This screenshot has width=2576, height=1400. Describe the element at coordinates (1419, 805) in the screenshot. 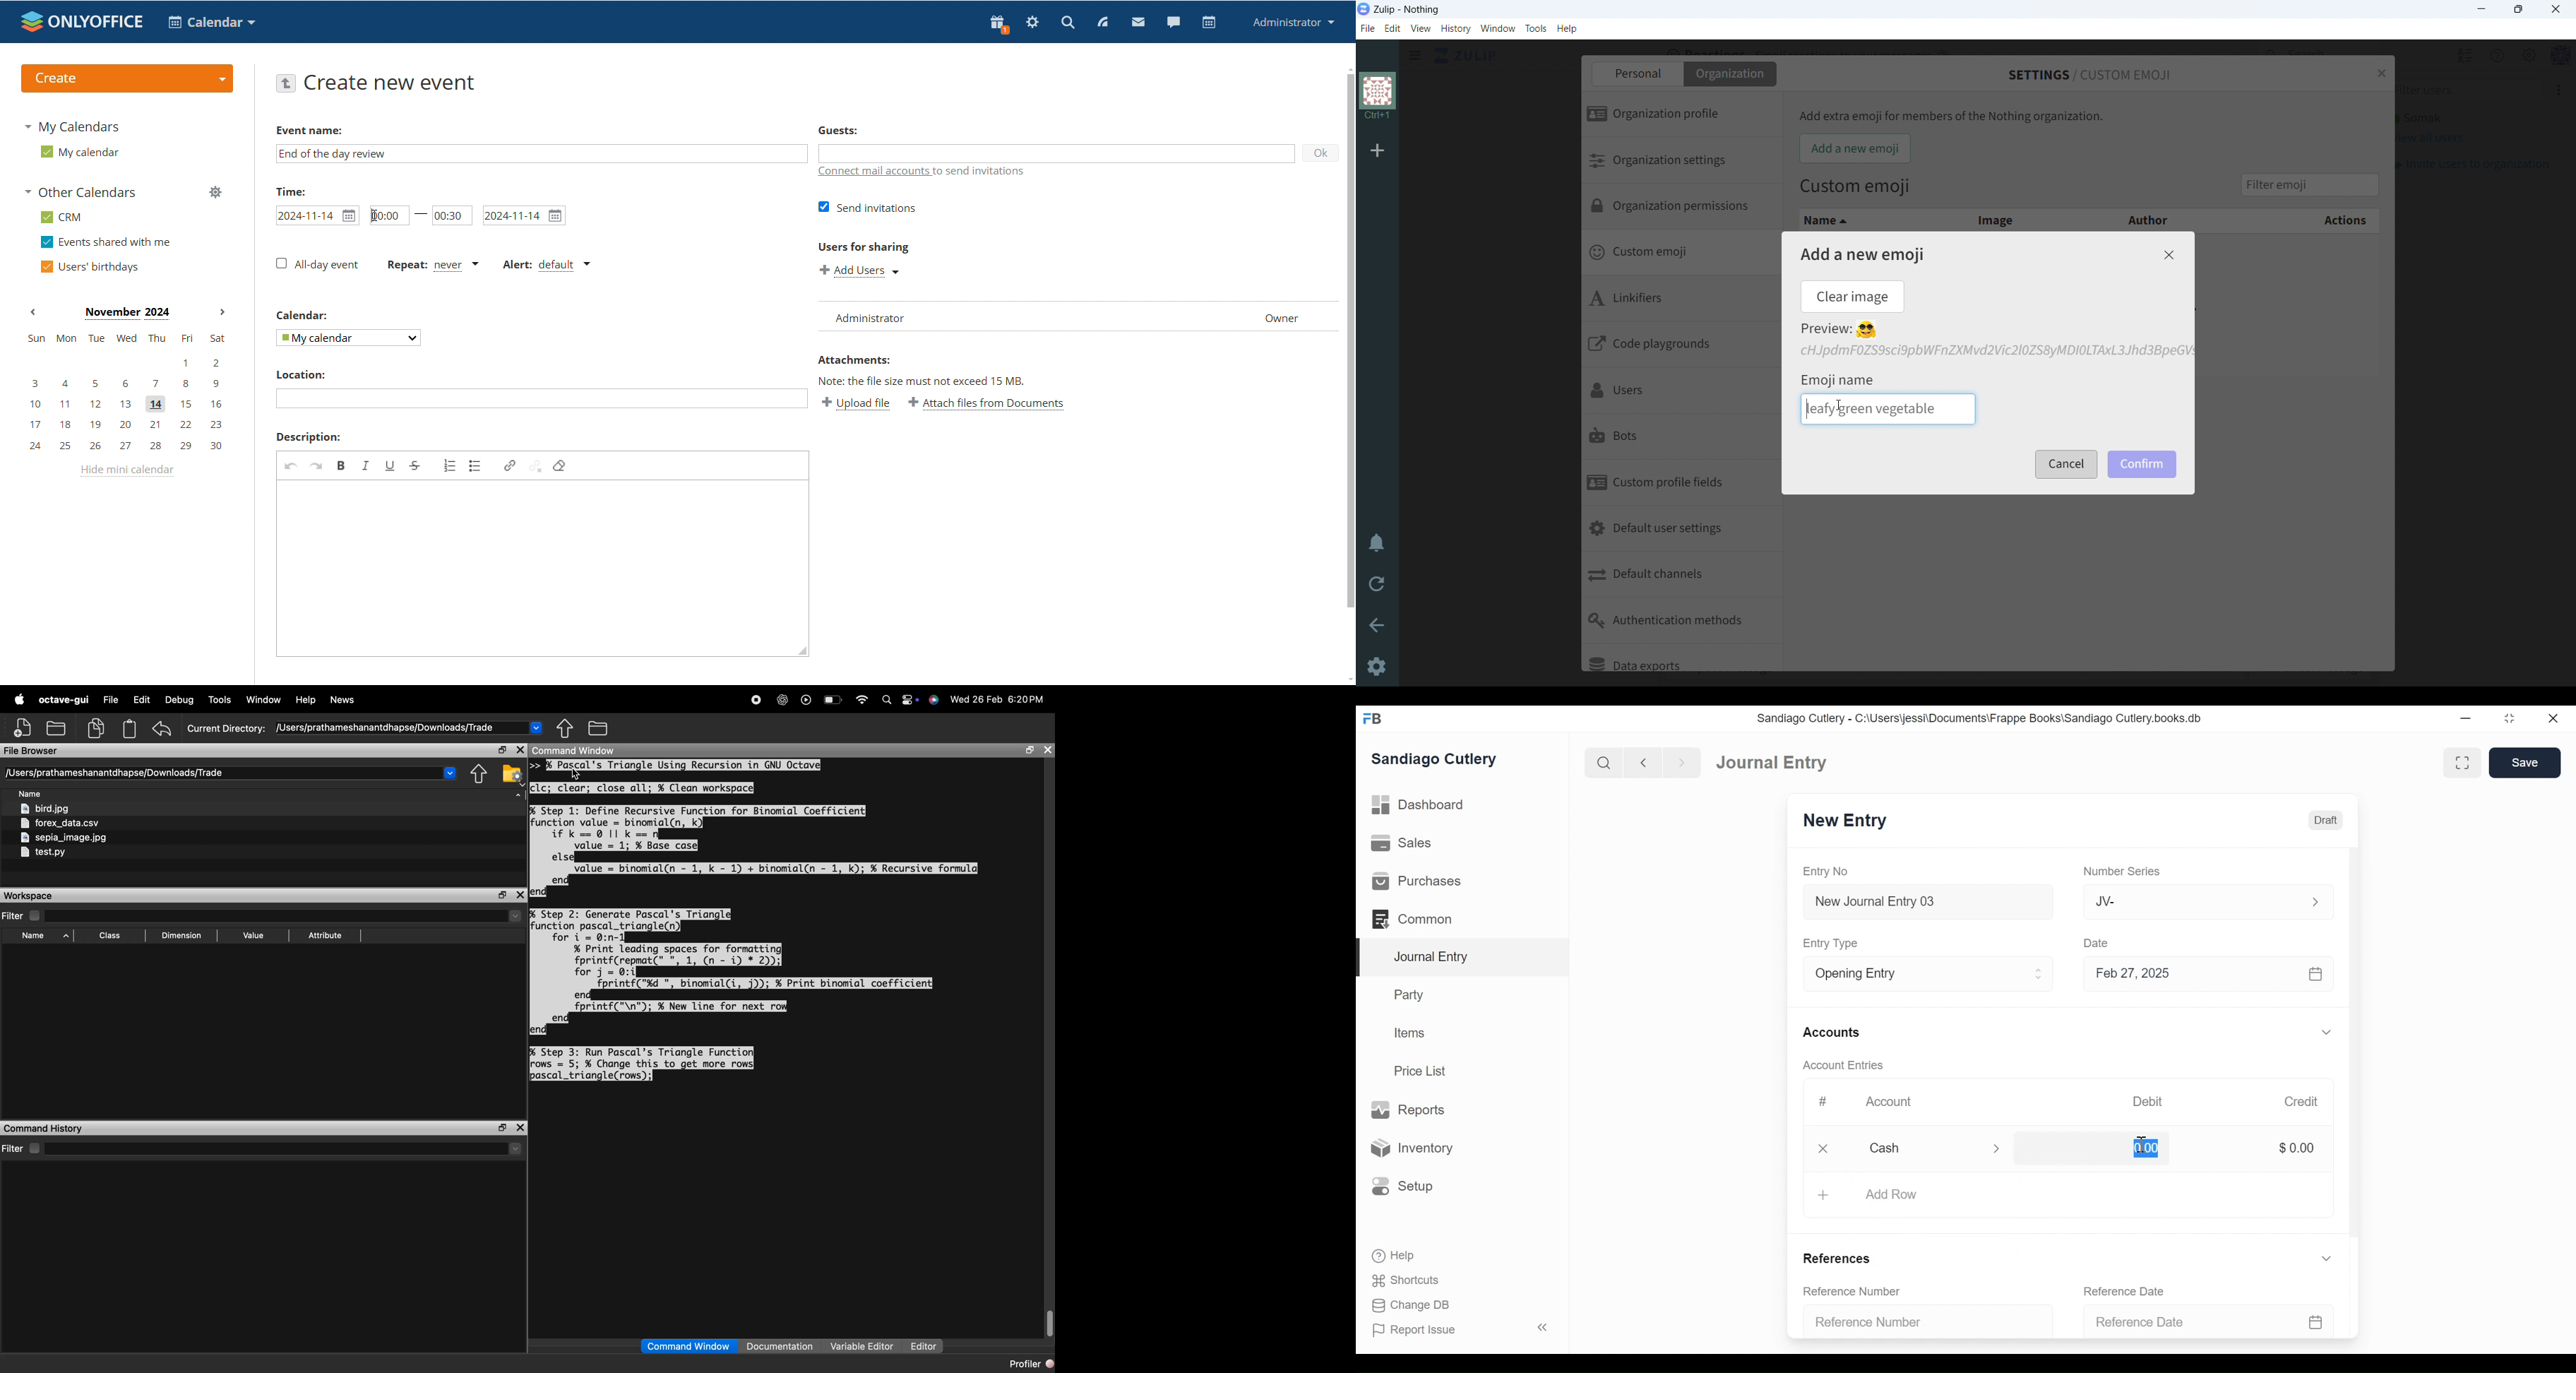

I see `Dashboard` at that location.